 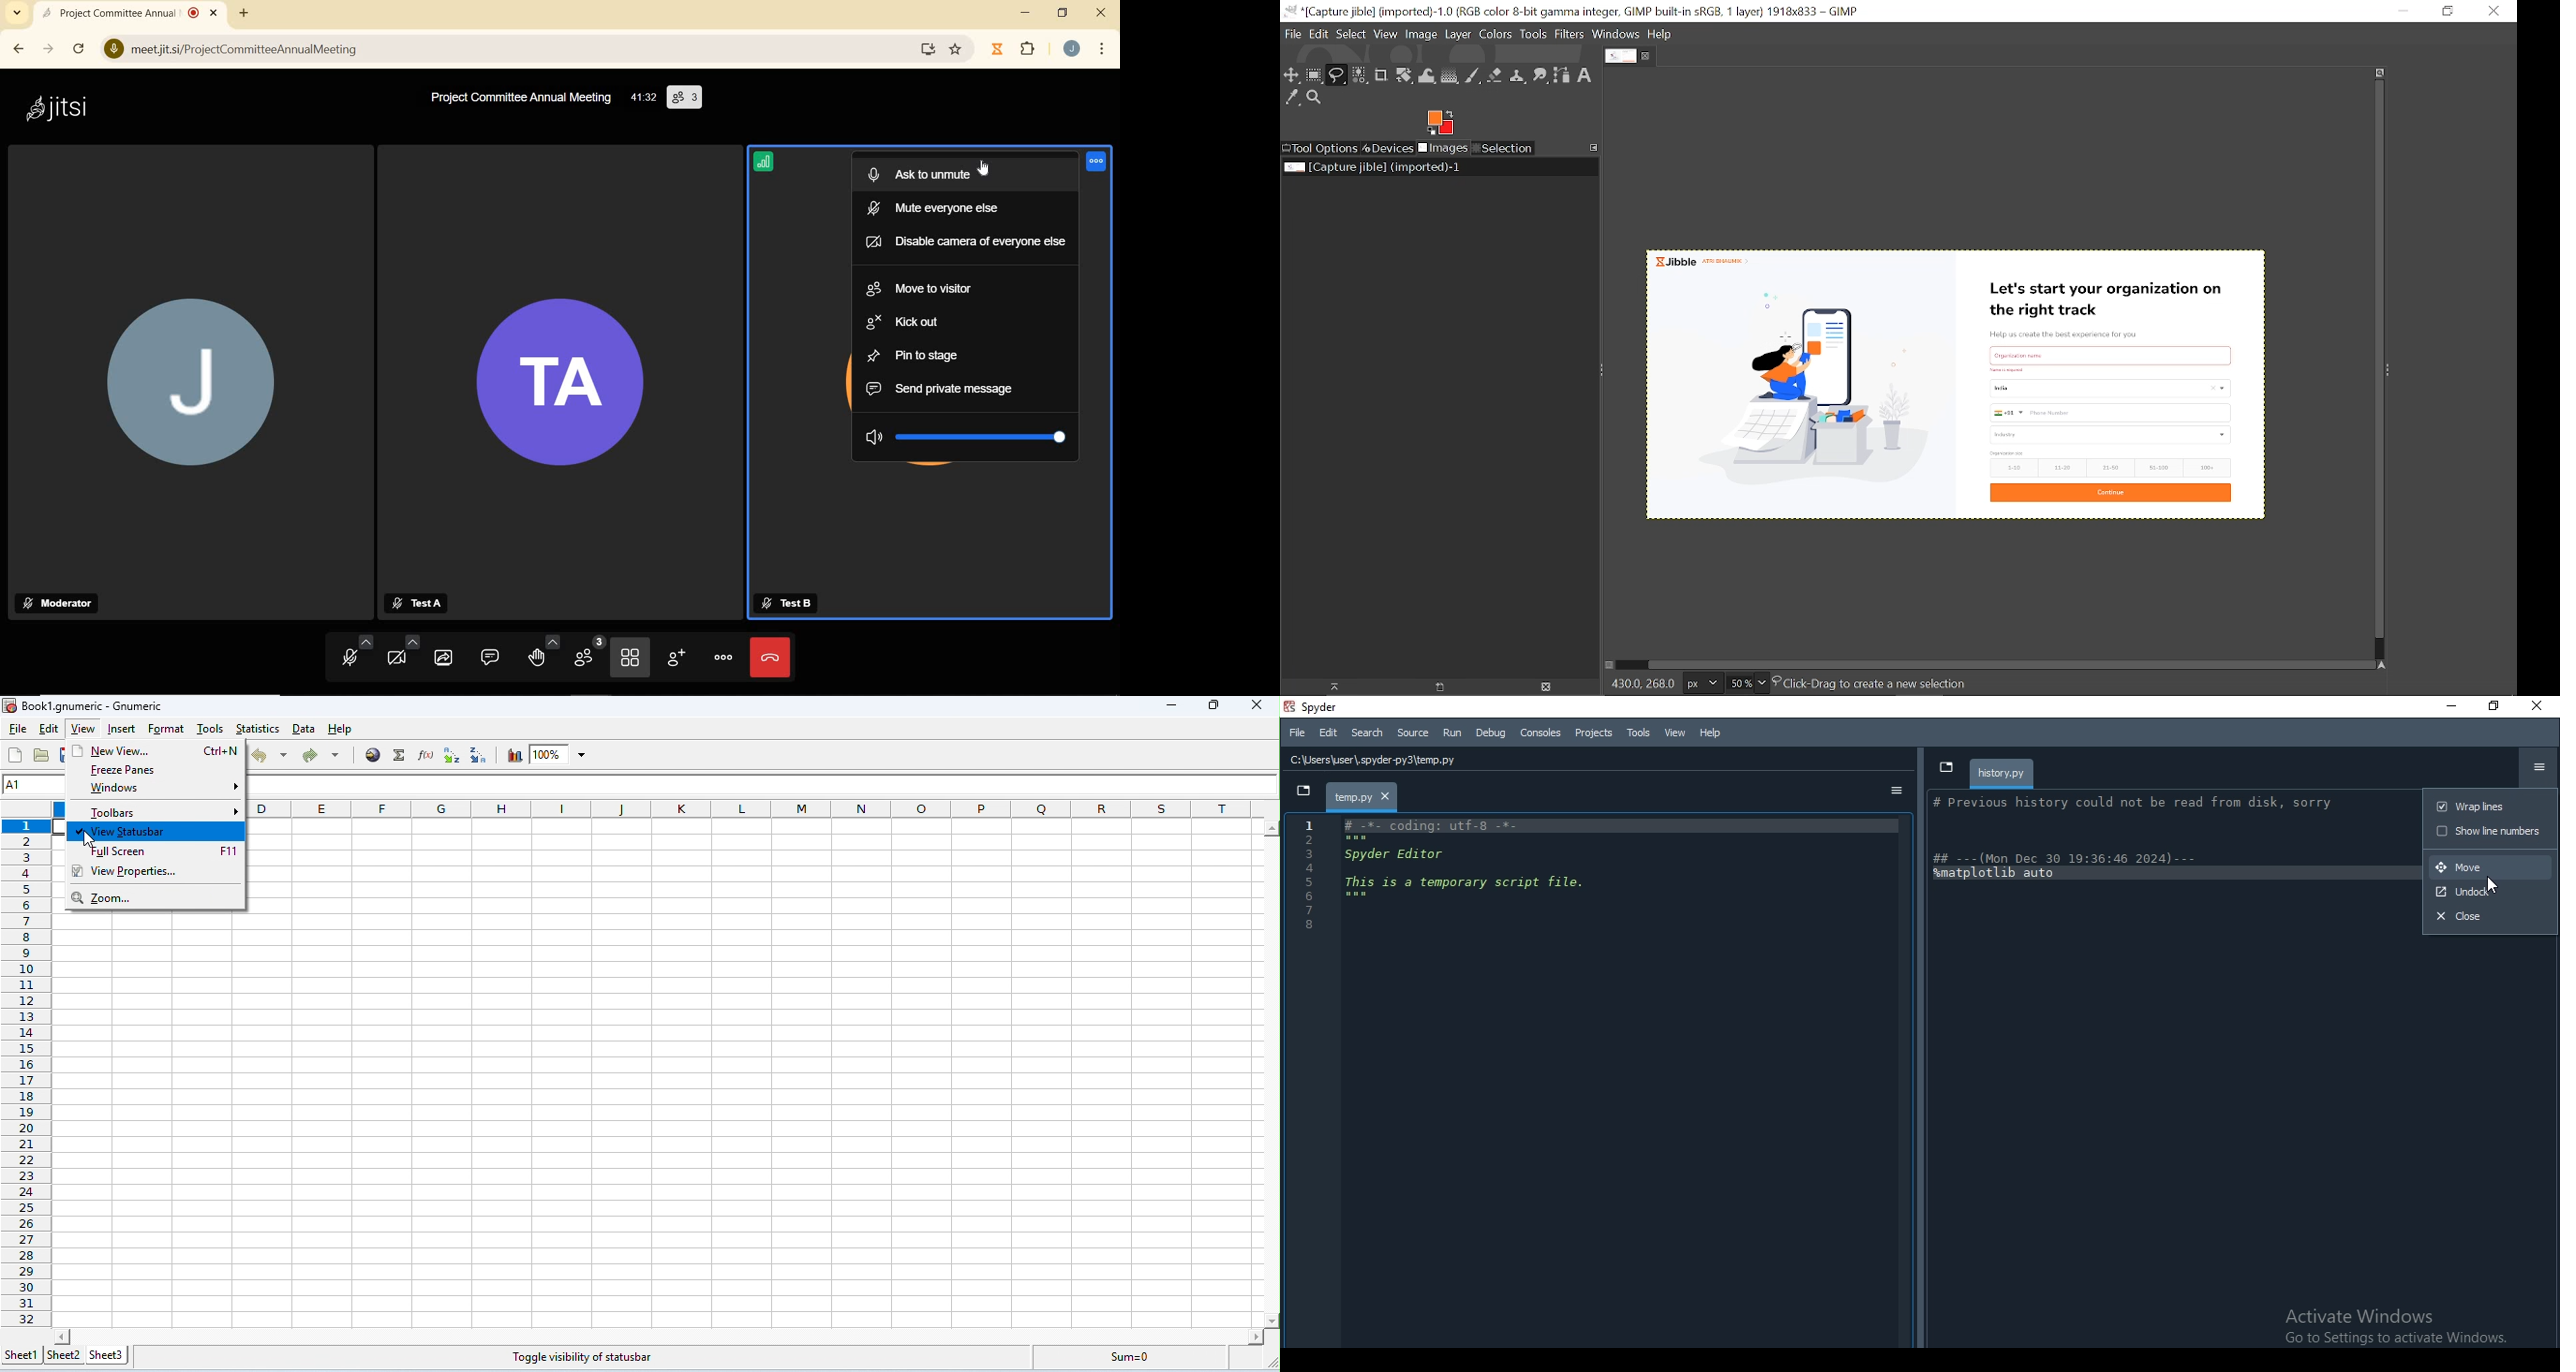 What do you see at coordinates (966, 174) in the screenshot?
I see `ASK TO UNMUTE` at bounding box center [966, 174].